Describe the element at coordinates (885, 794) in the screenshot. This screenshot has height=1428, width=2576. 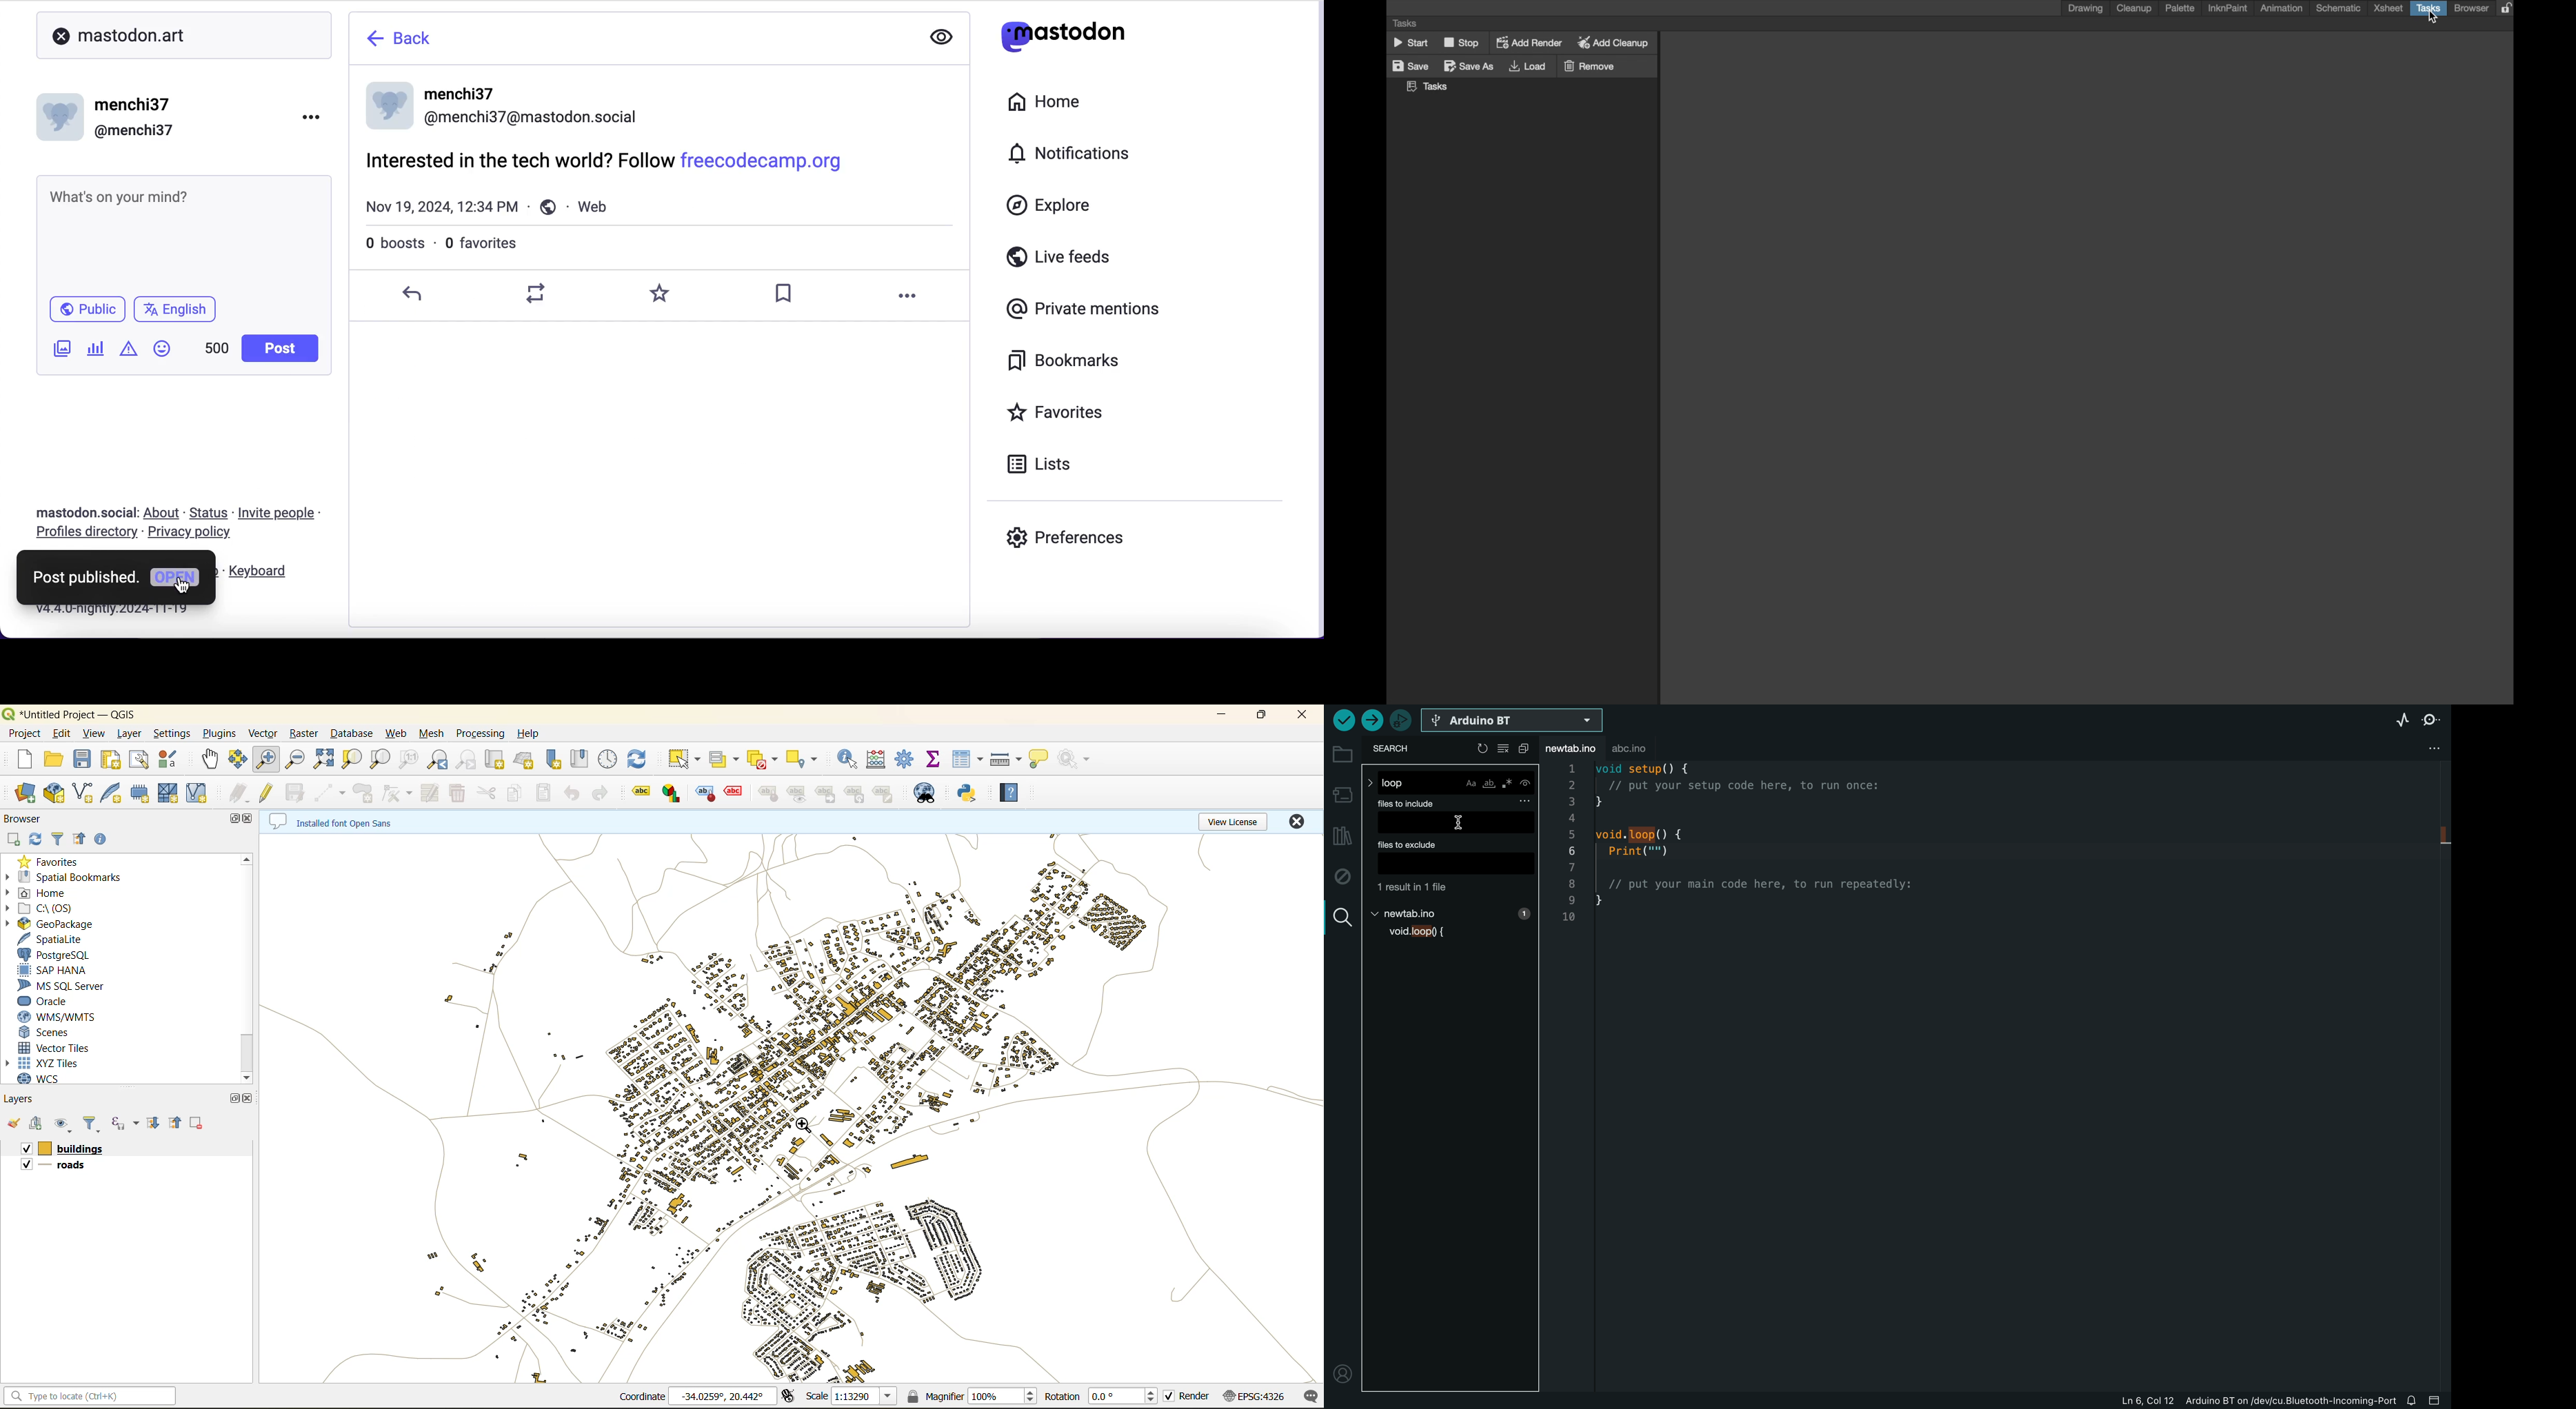
I see `Edit Label` at that location.